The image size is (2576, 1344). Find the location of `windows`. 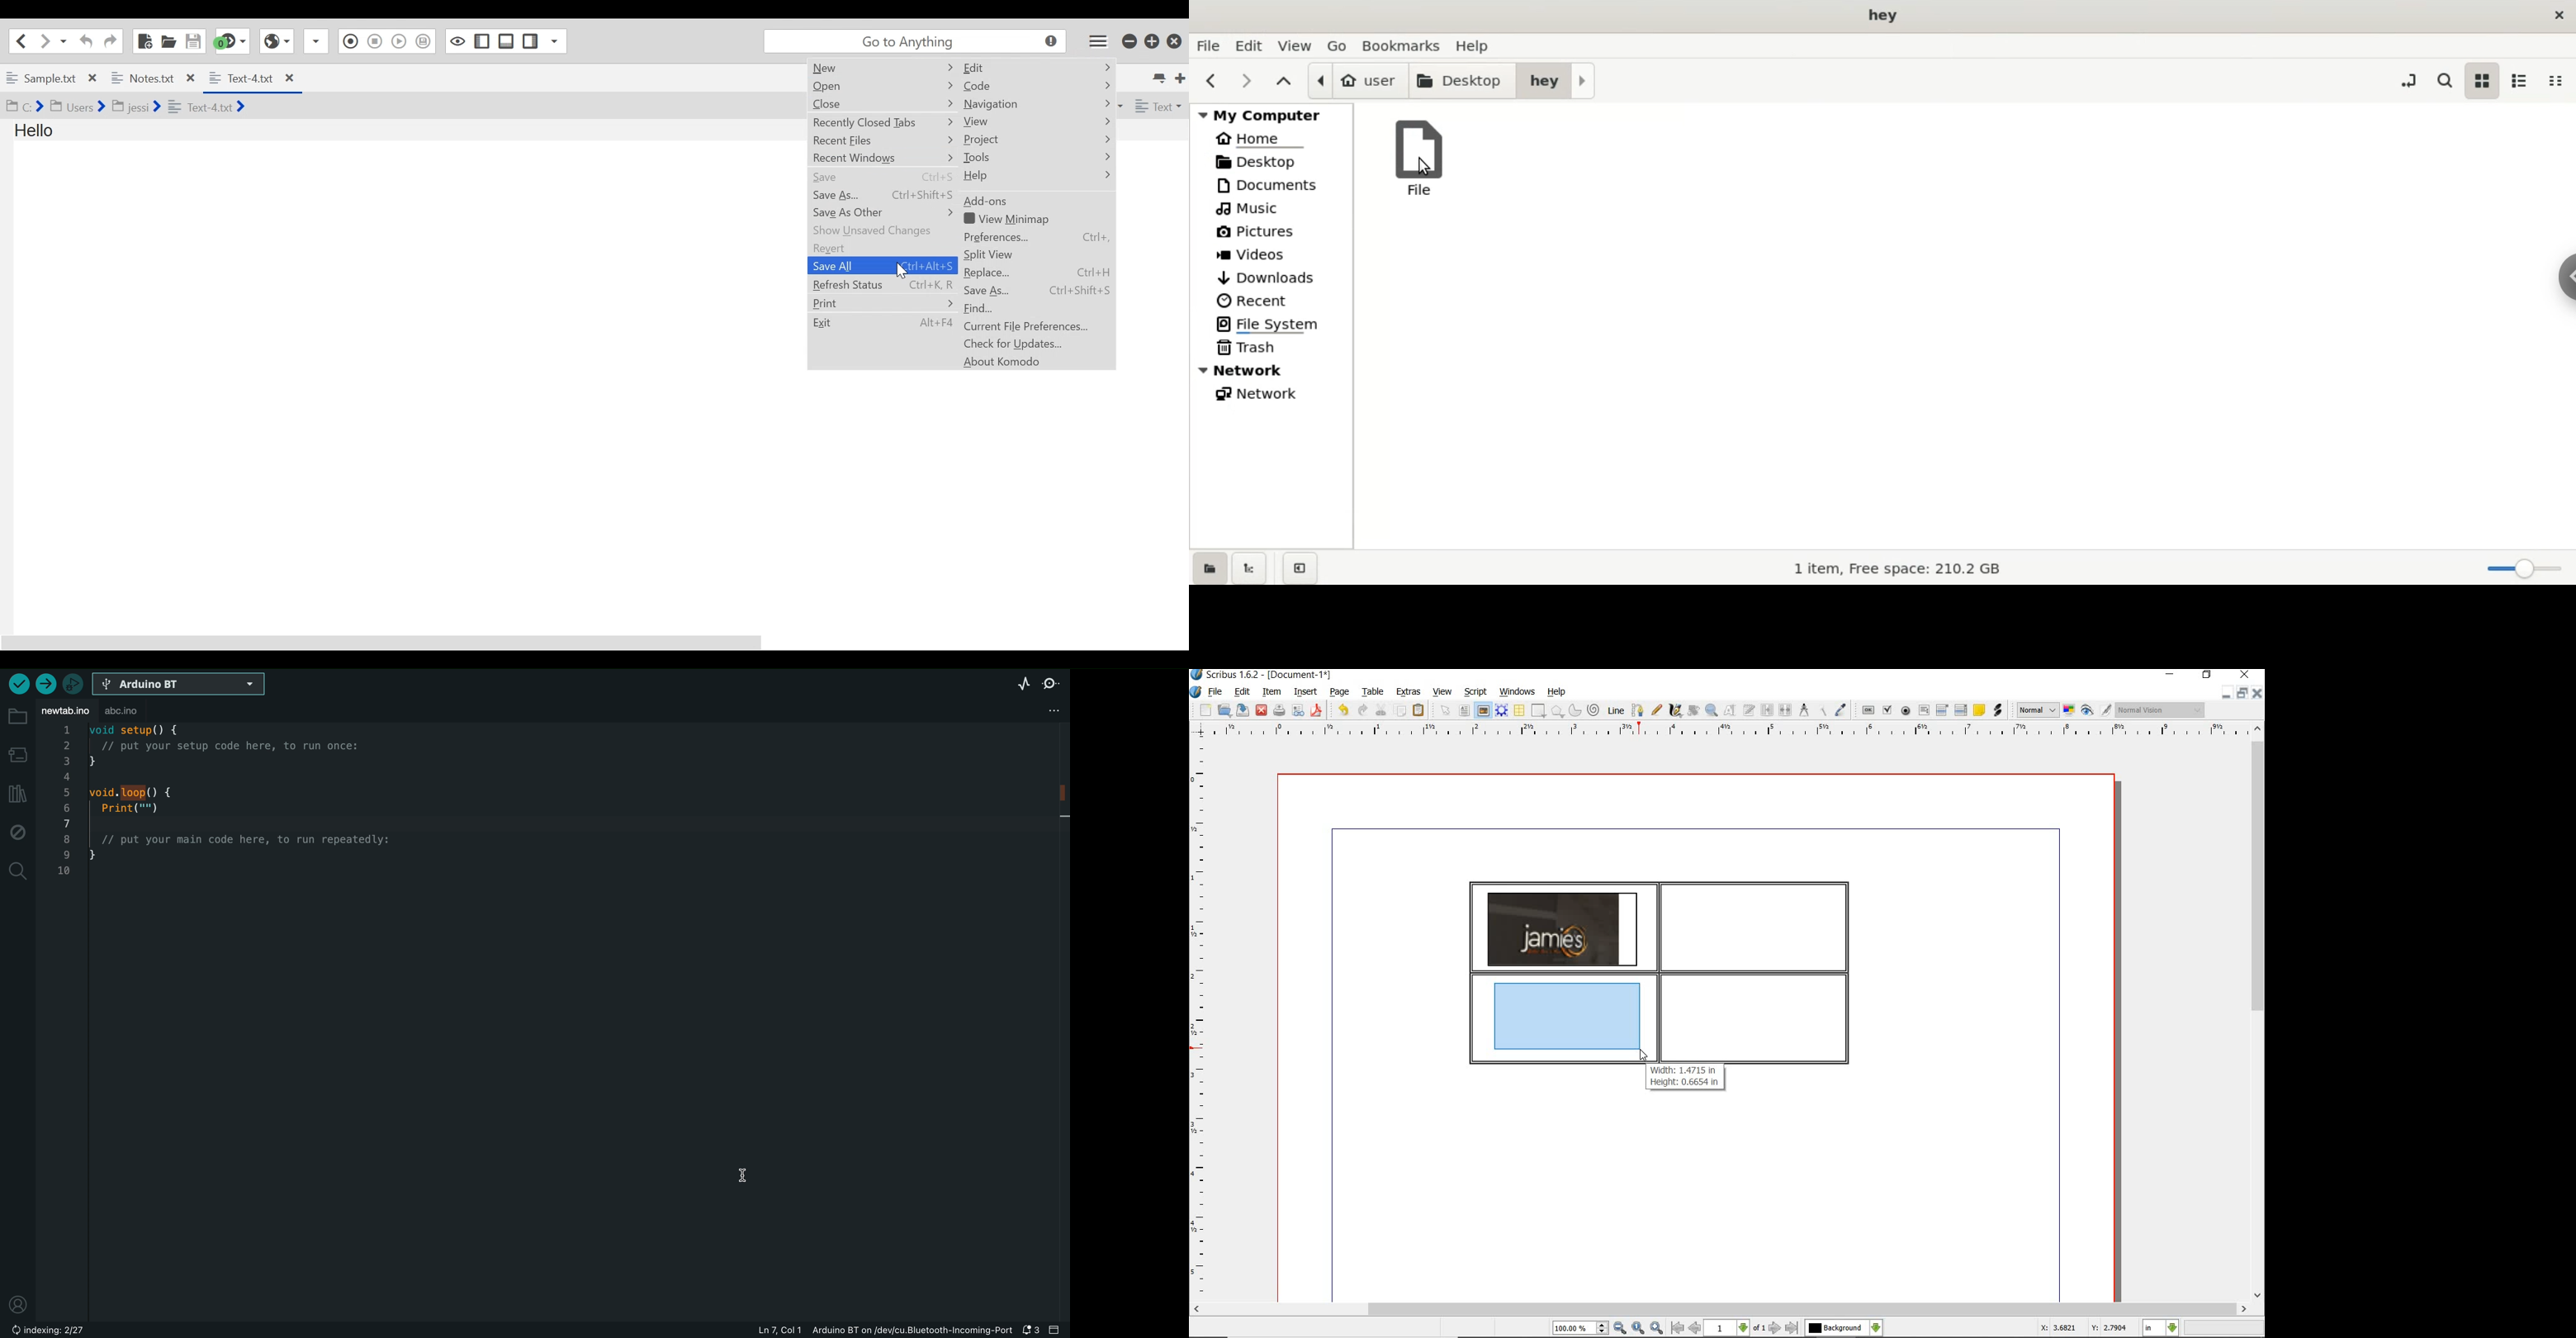

windows is located at coordinates (1517, 692).